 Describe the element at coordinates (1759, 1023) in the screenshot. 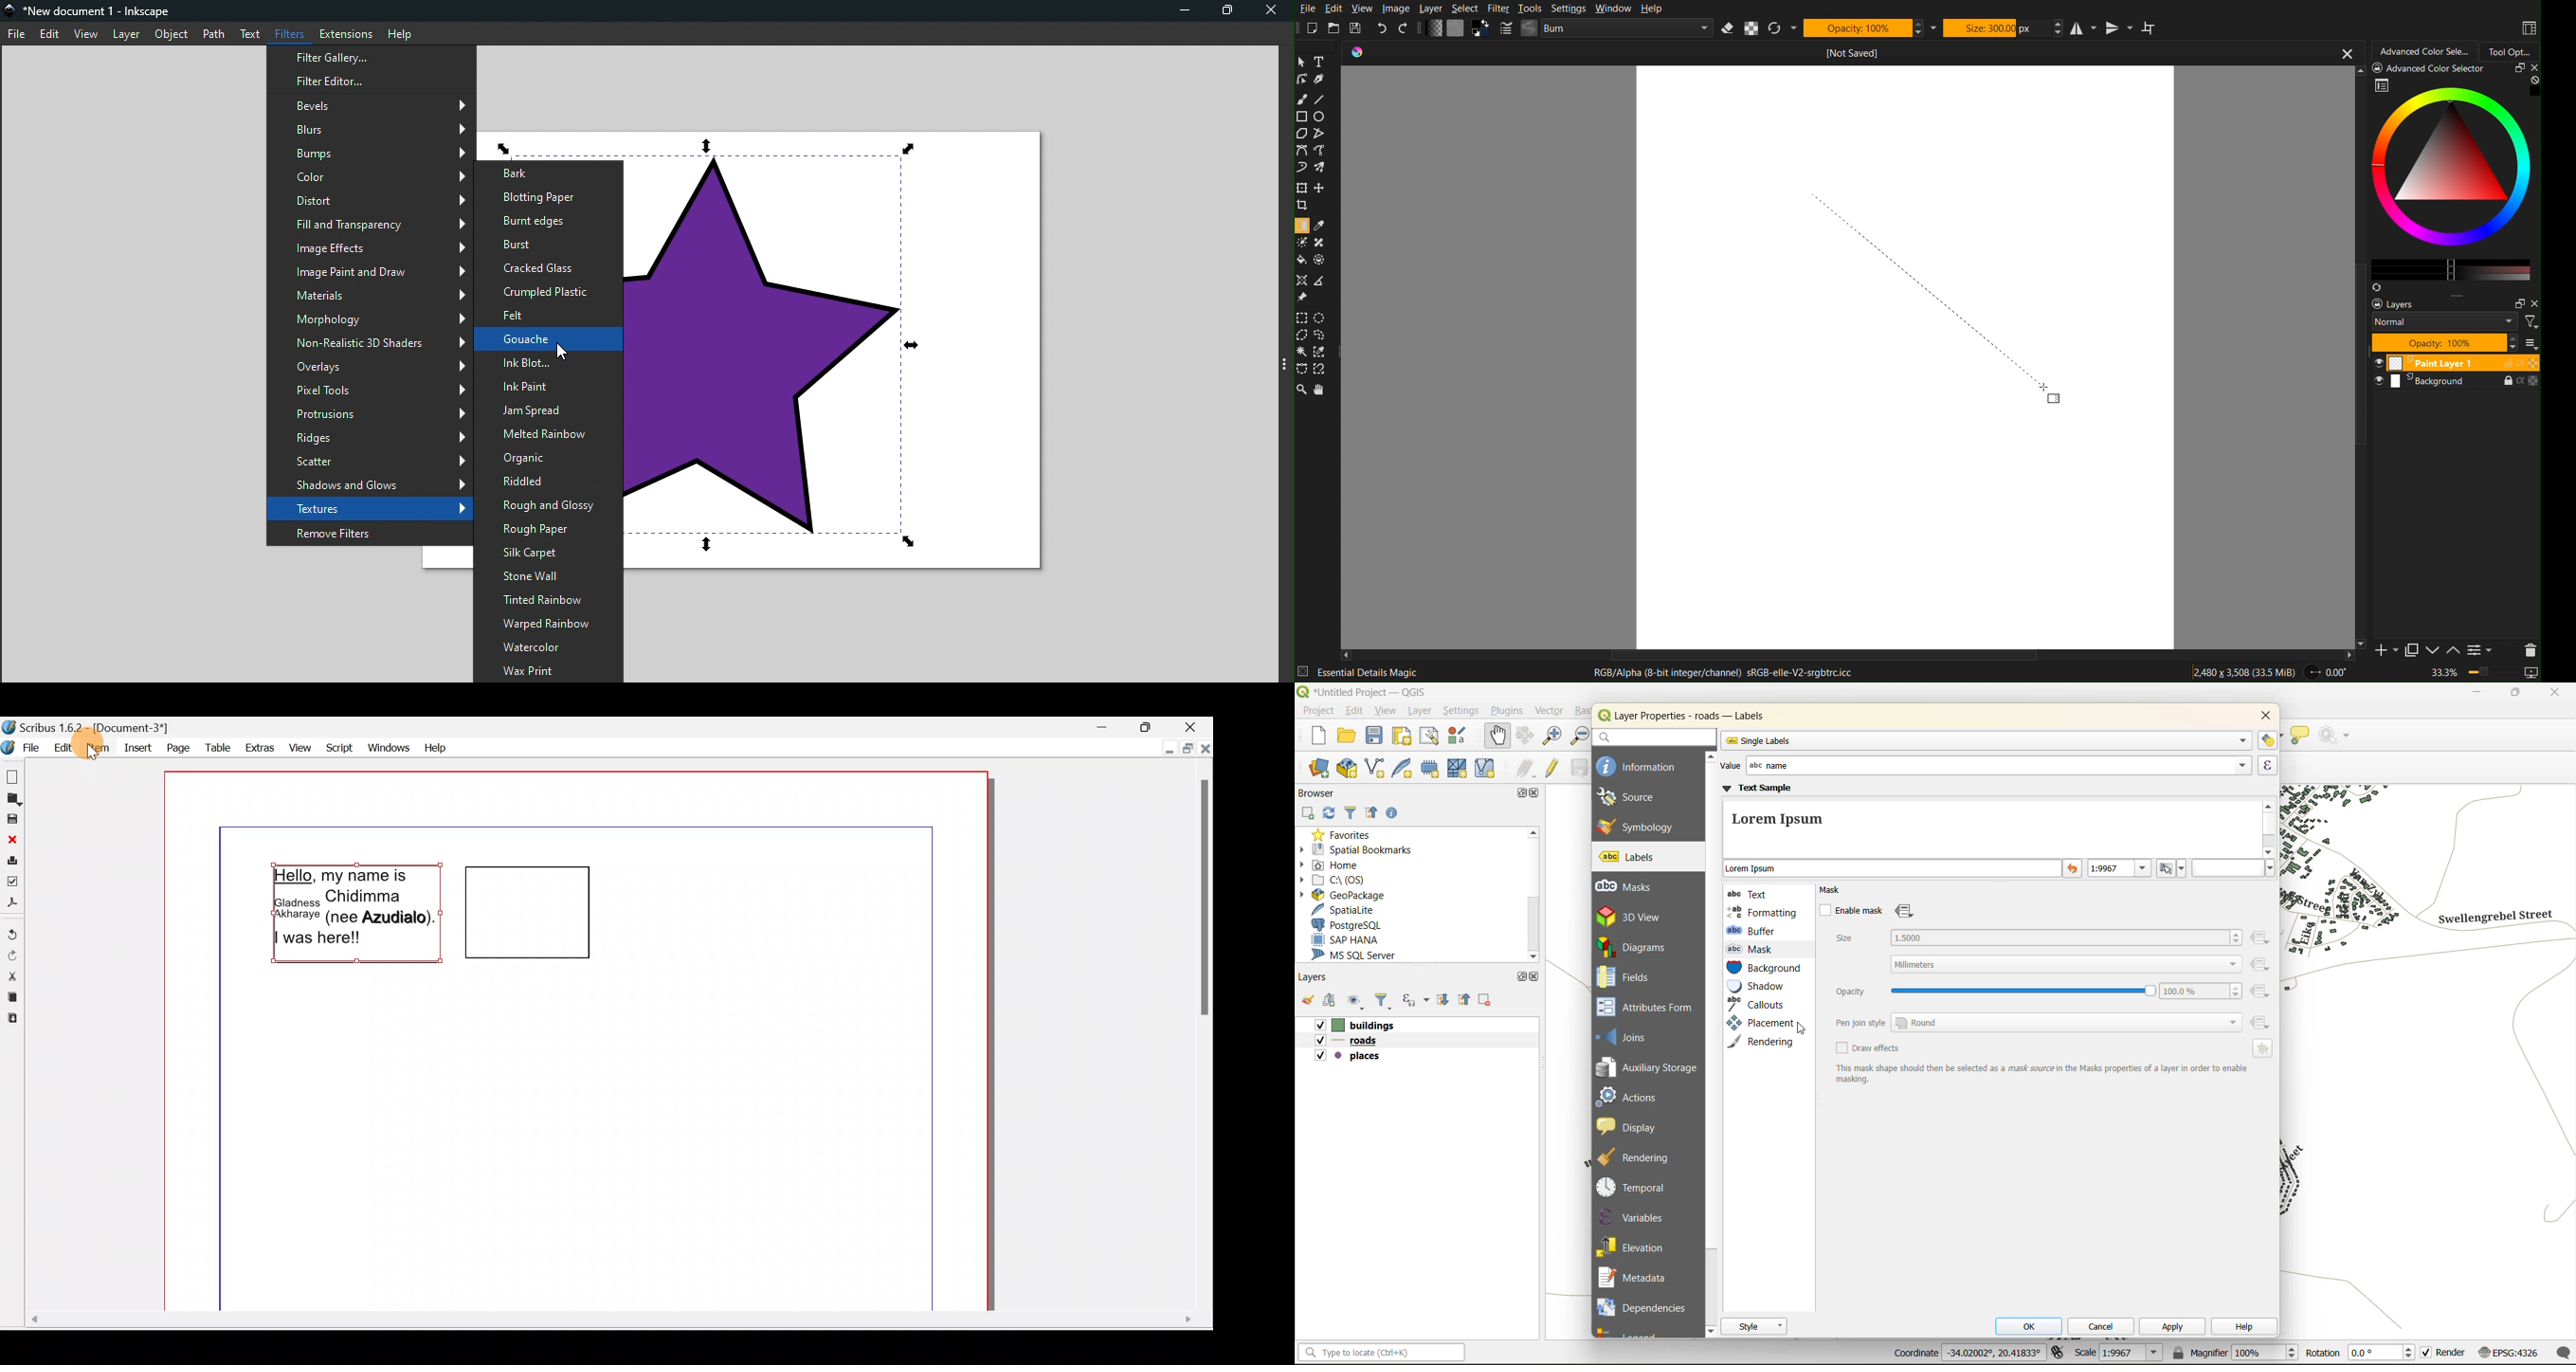

I see `placement` at that location.